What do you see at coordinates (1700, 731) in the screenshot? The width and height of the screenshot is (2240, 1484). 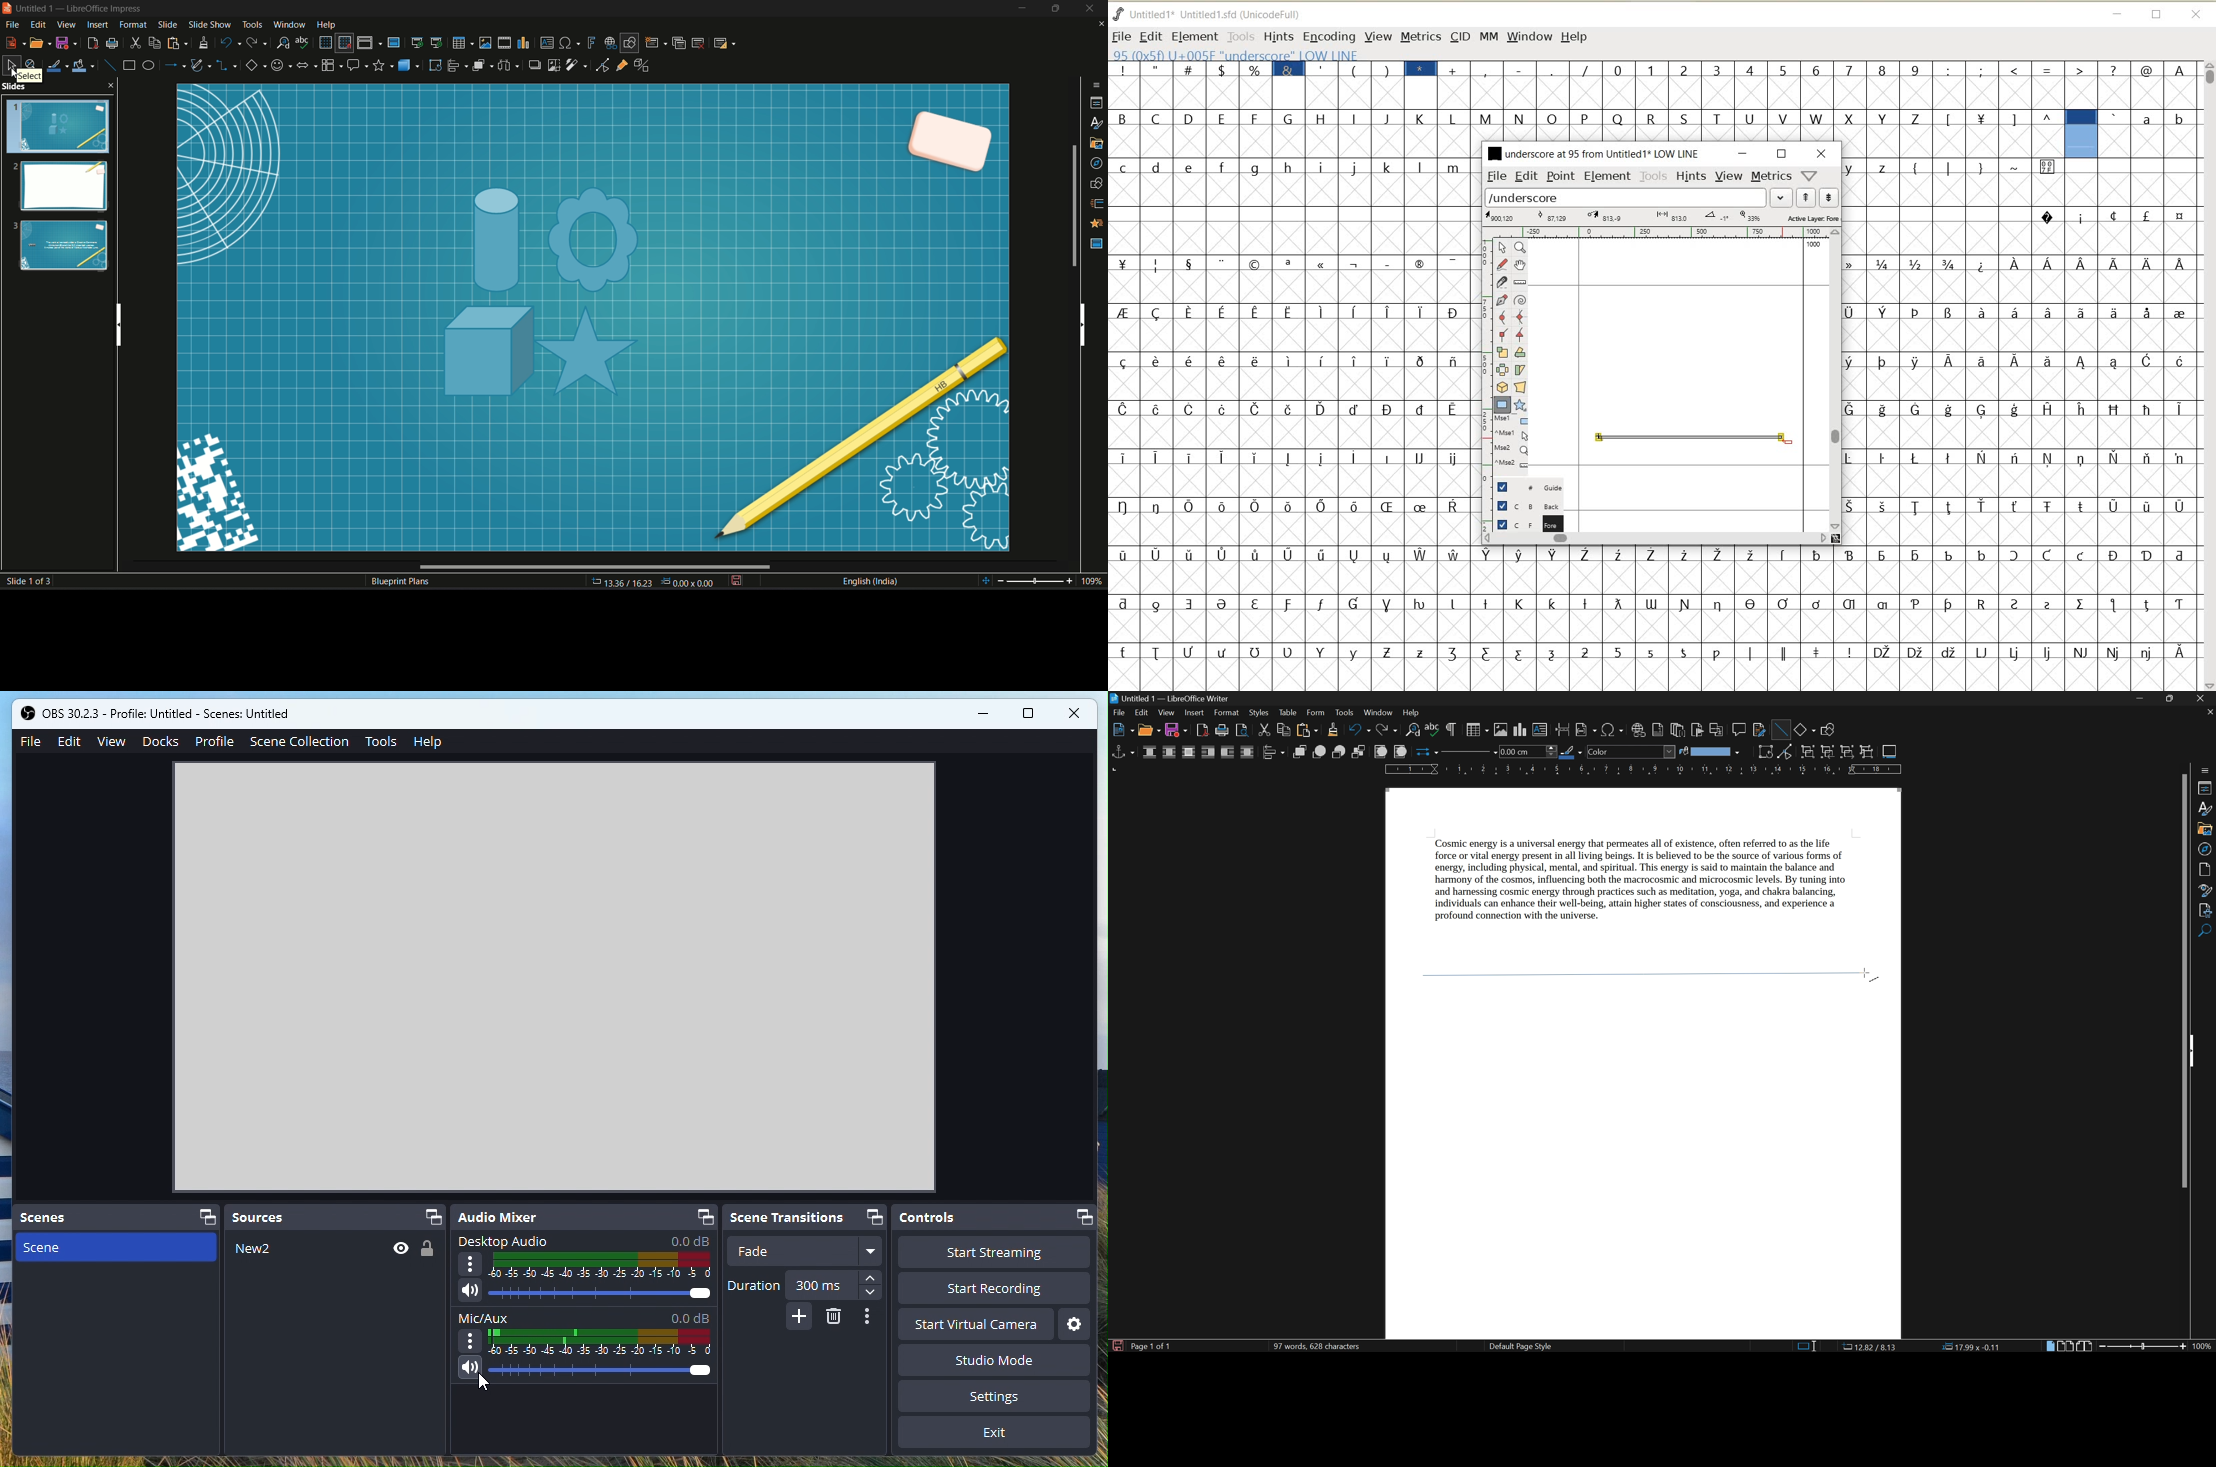 I see `insert bookmark` at bounding box center [1700, 731].